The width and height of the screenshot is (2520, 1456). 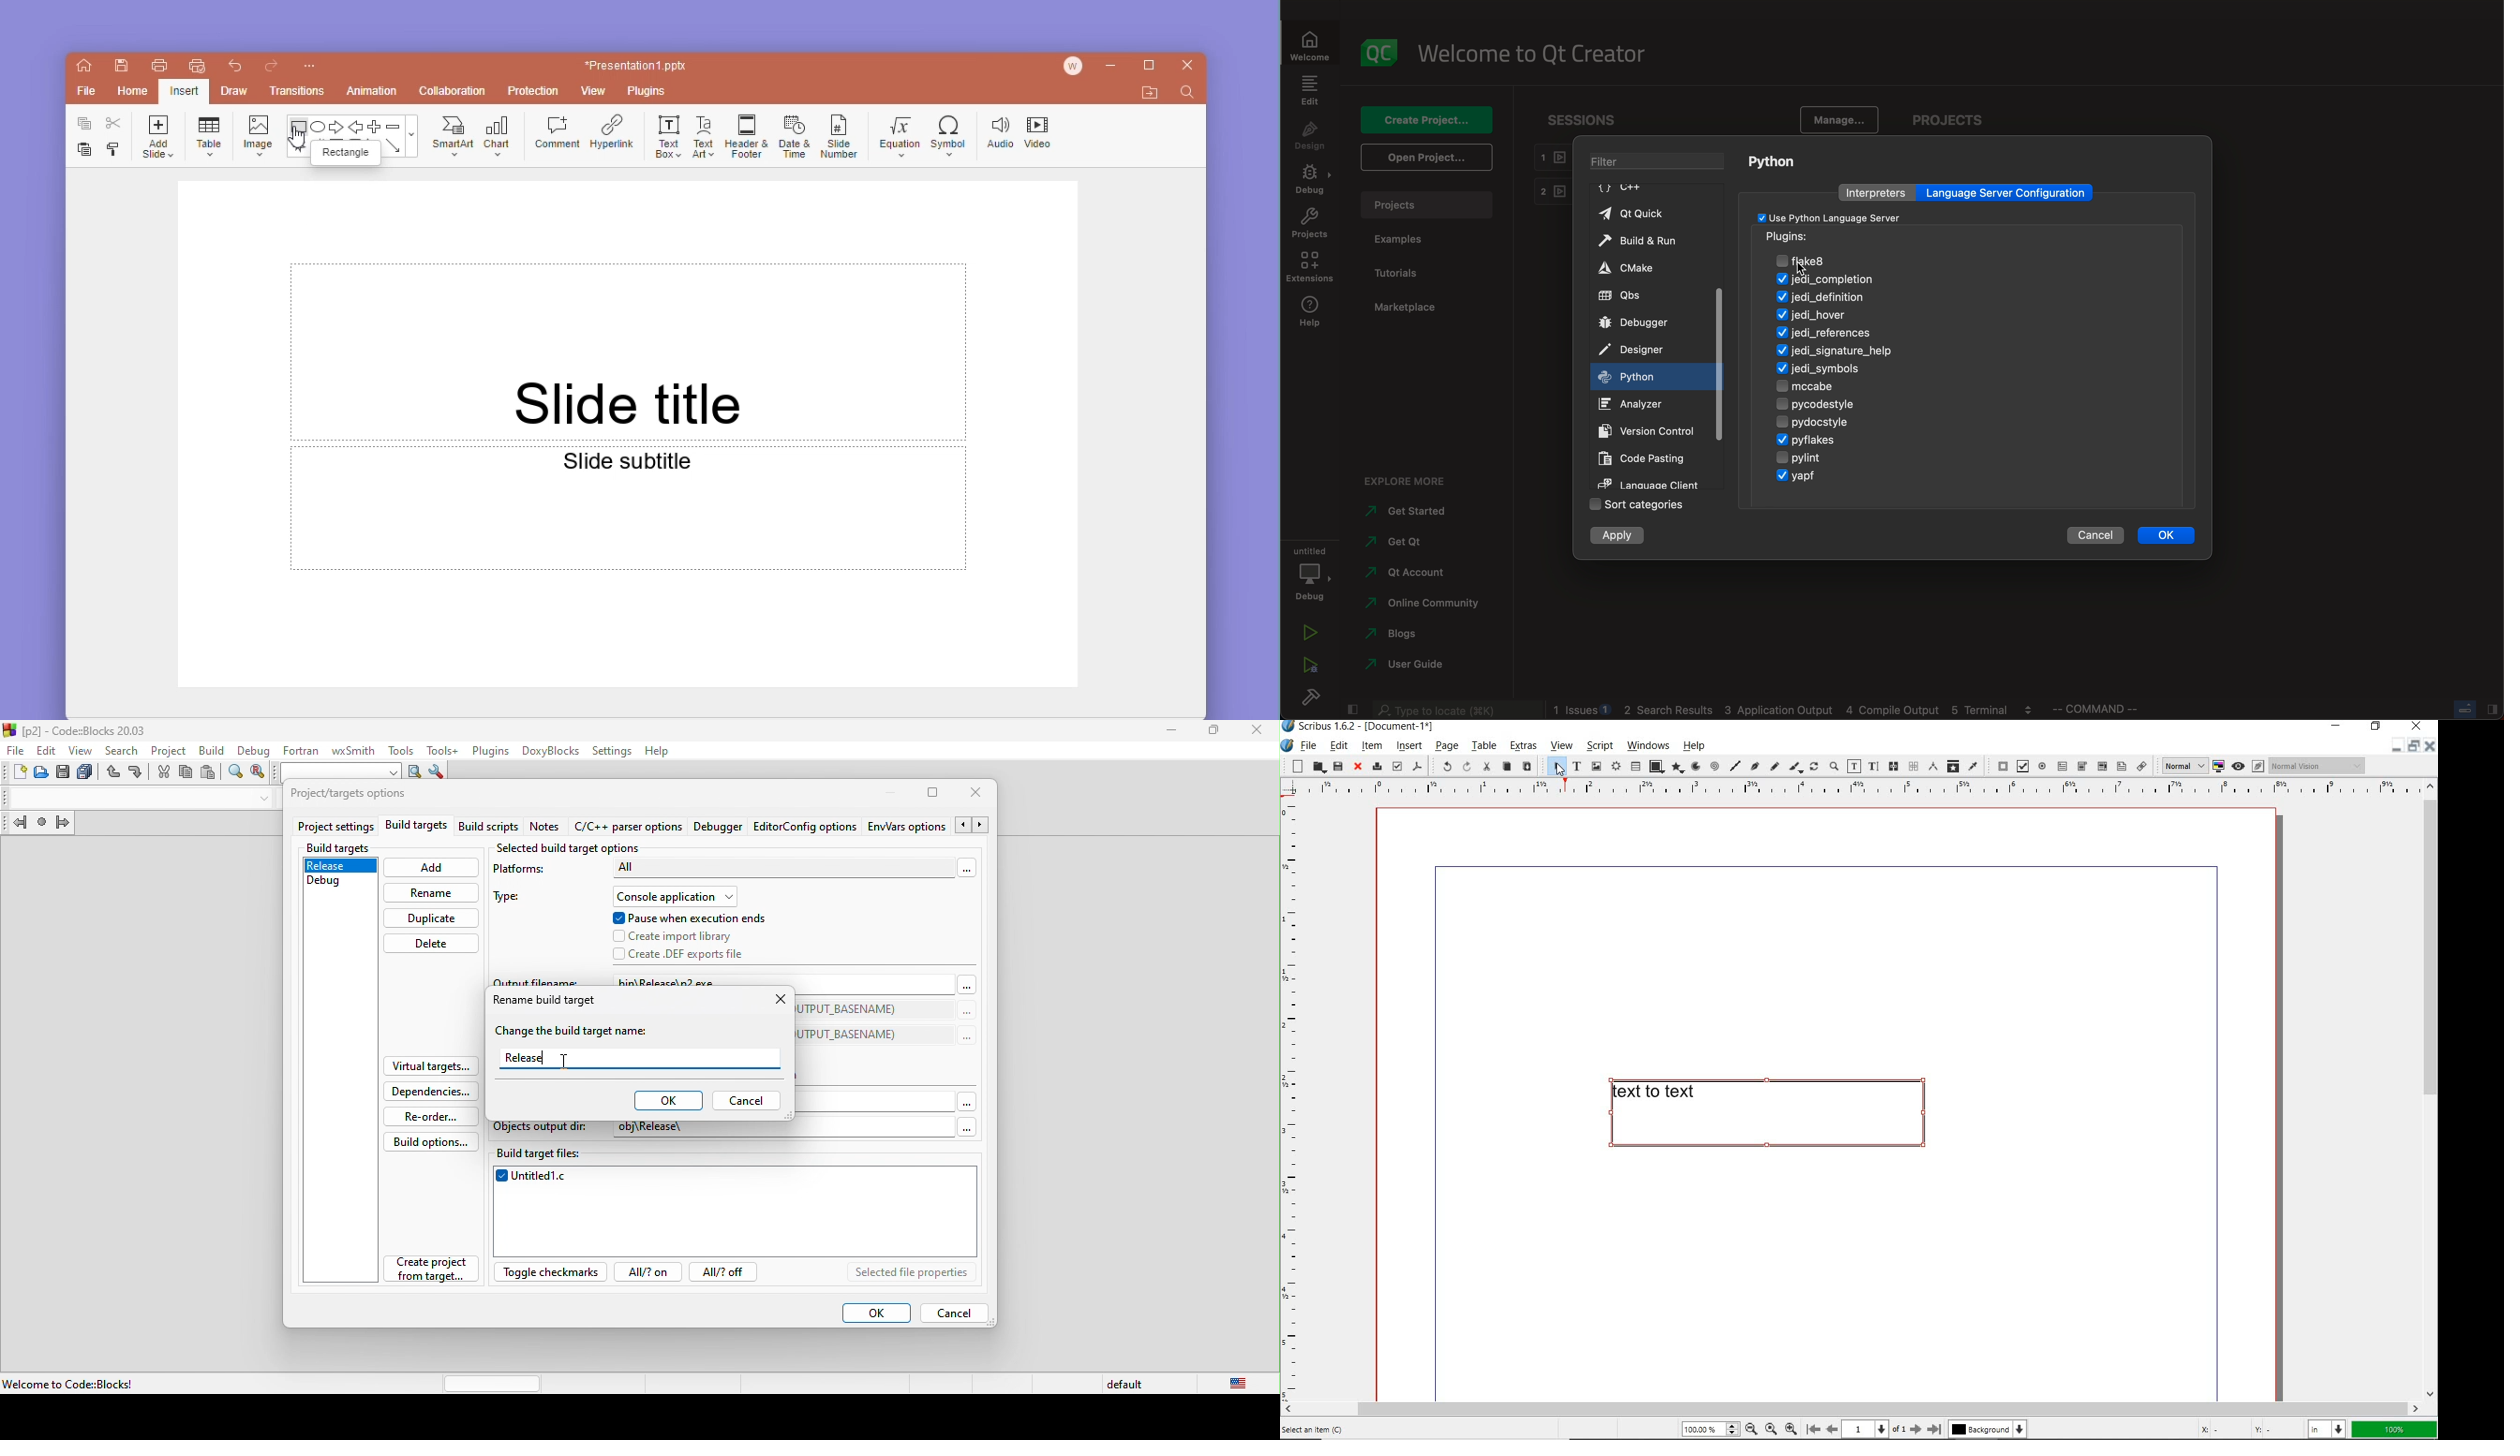 I want to click on pdf list box, so click(x=2101, y=766).